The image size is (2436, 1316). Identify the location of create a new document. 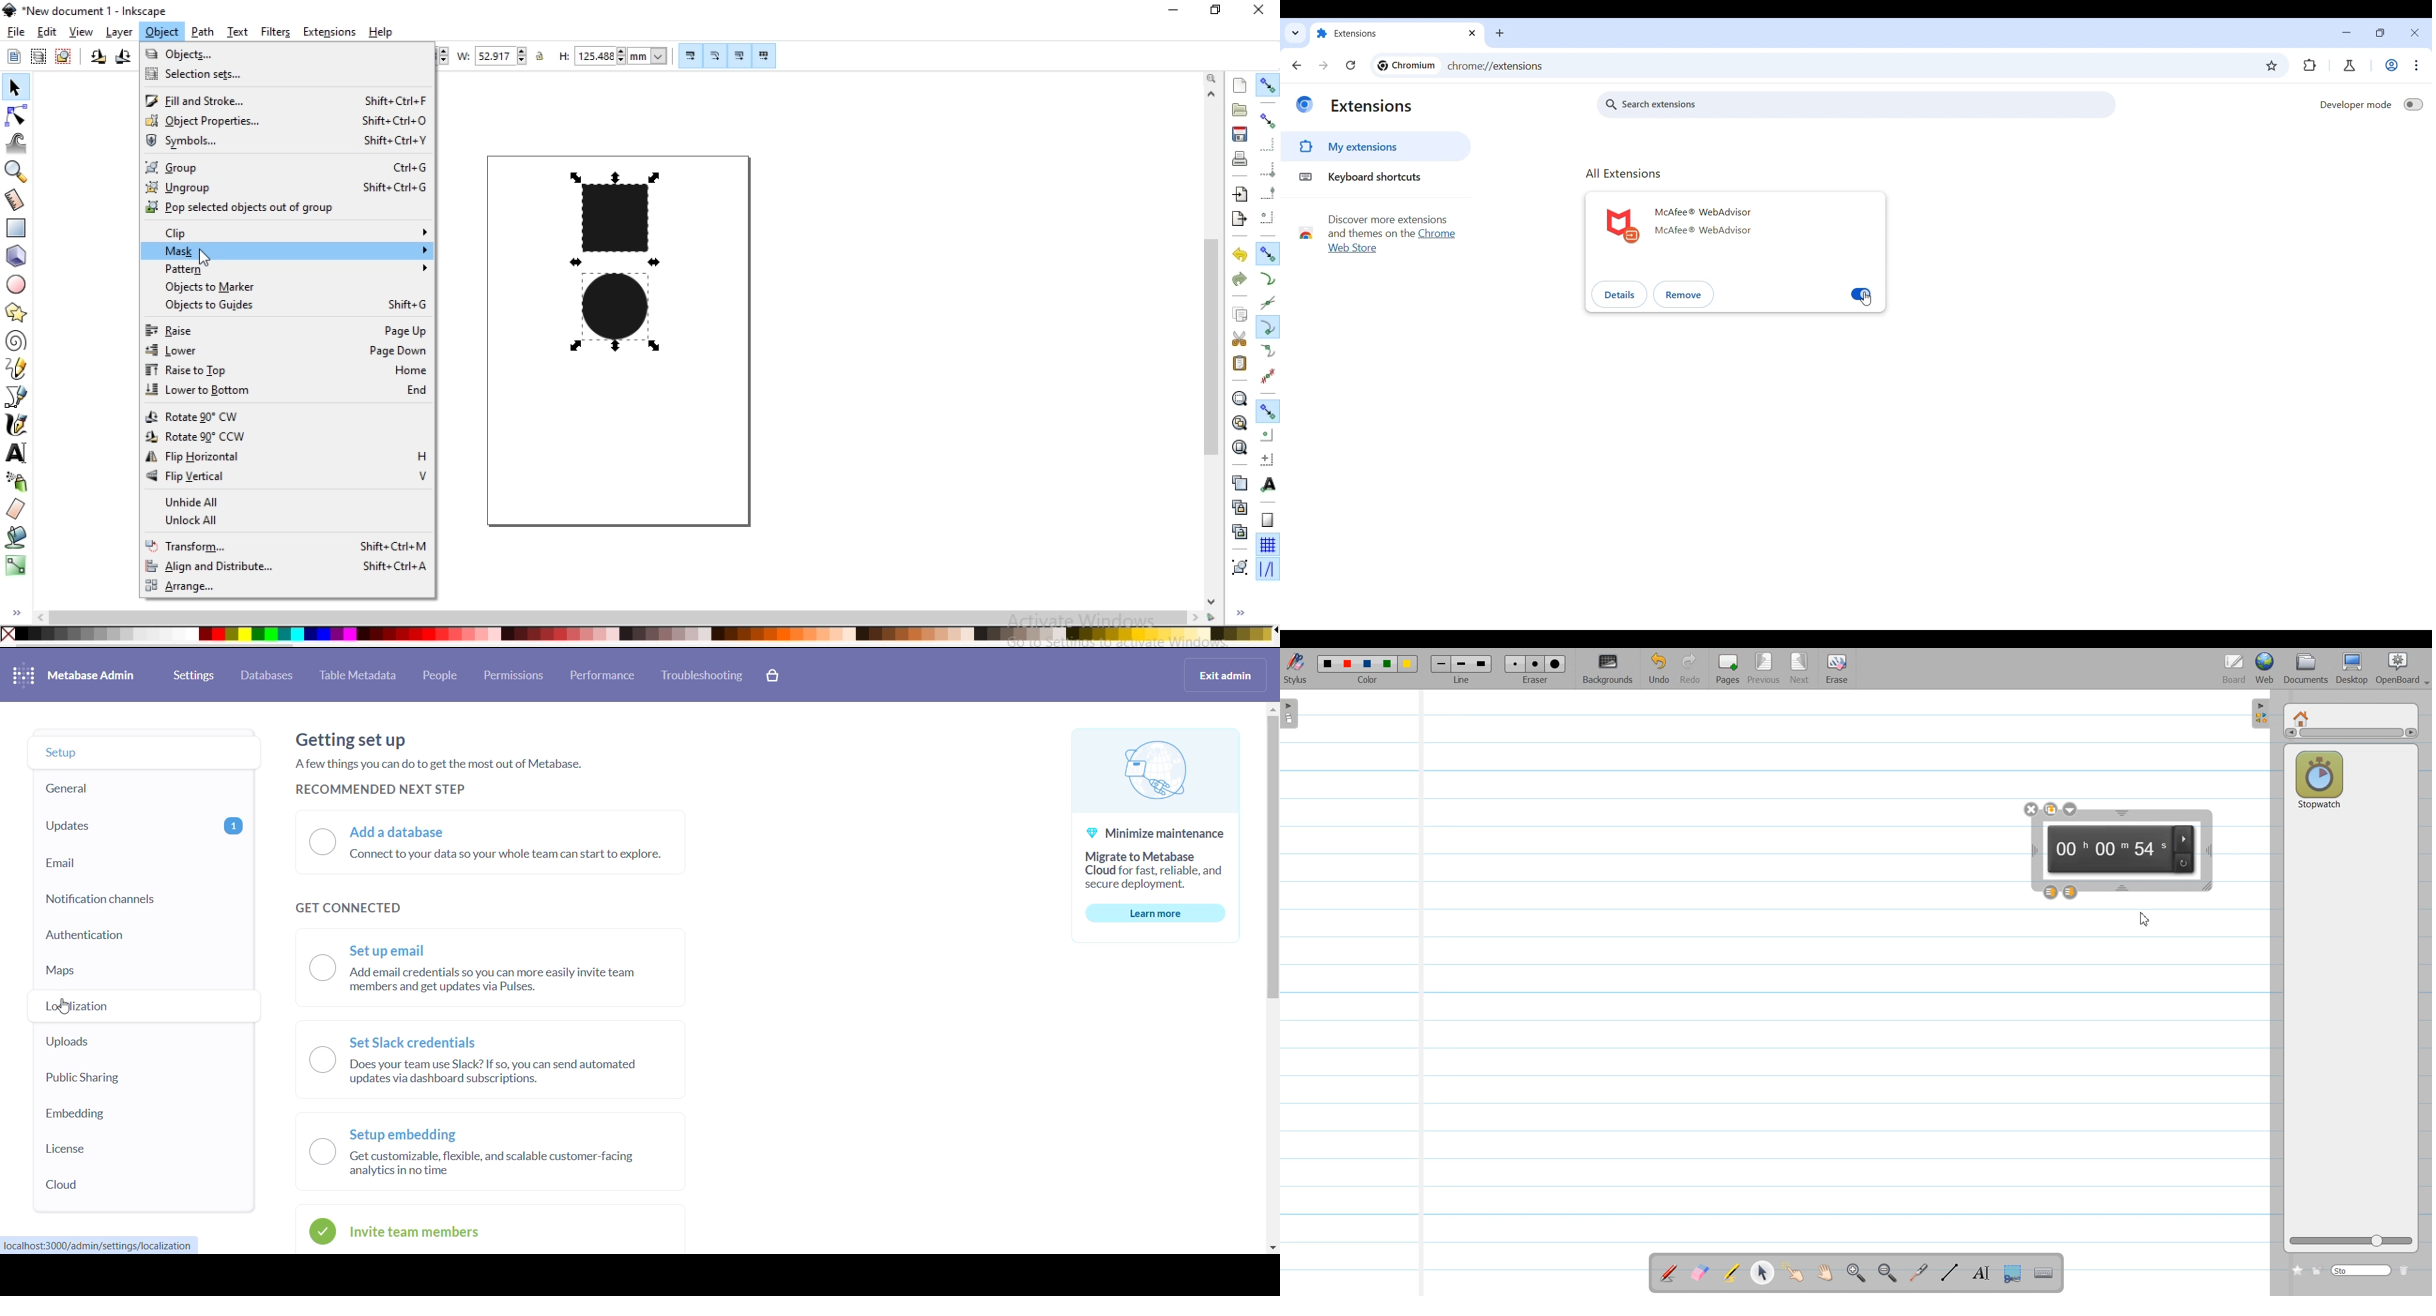
(1241, 85).